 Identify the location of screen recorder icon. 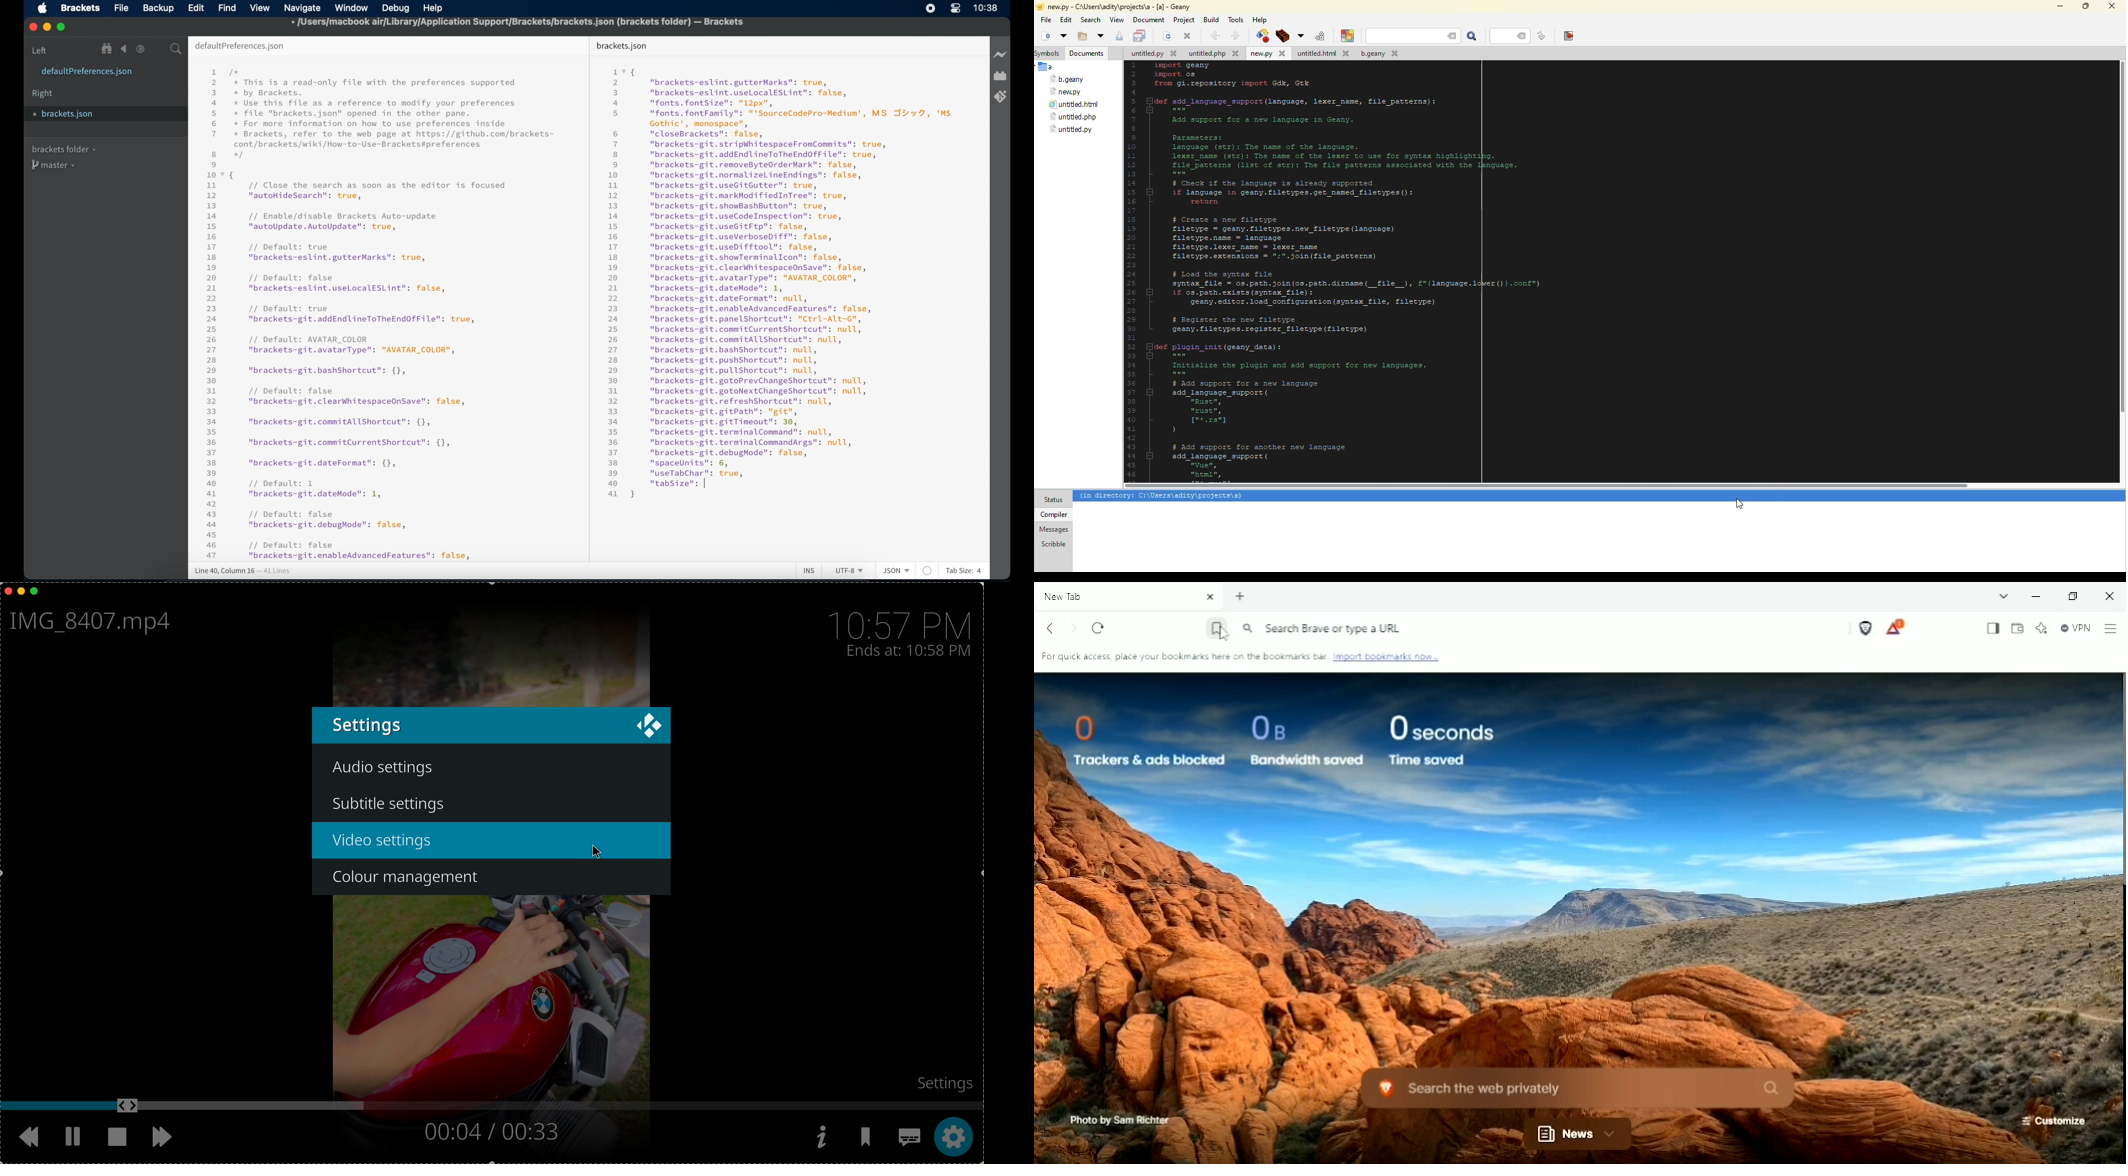
(931, 8).